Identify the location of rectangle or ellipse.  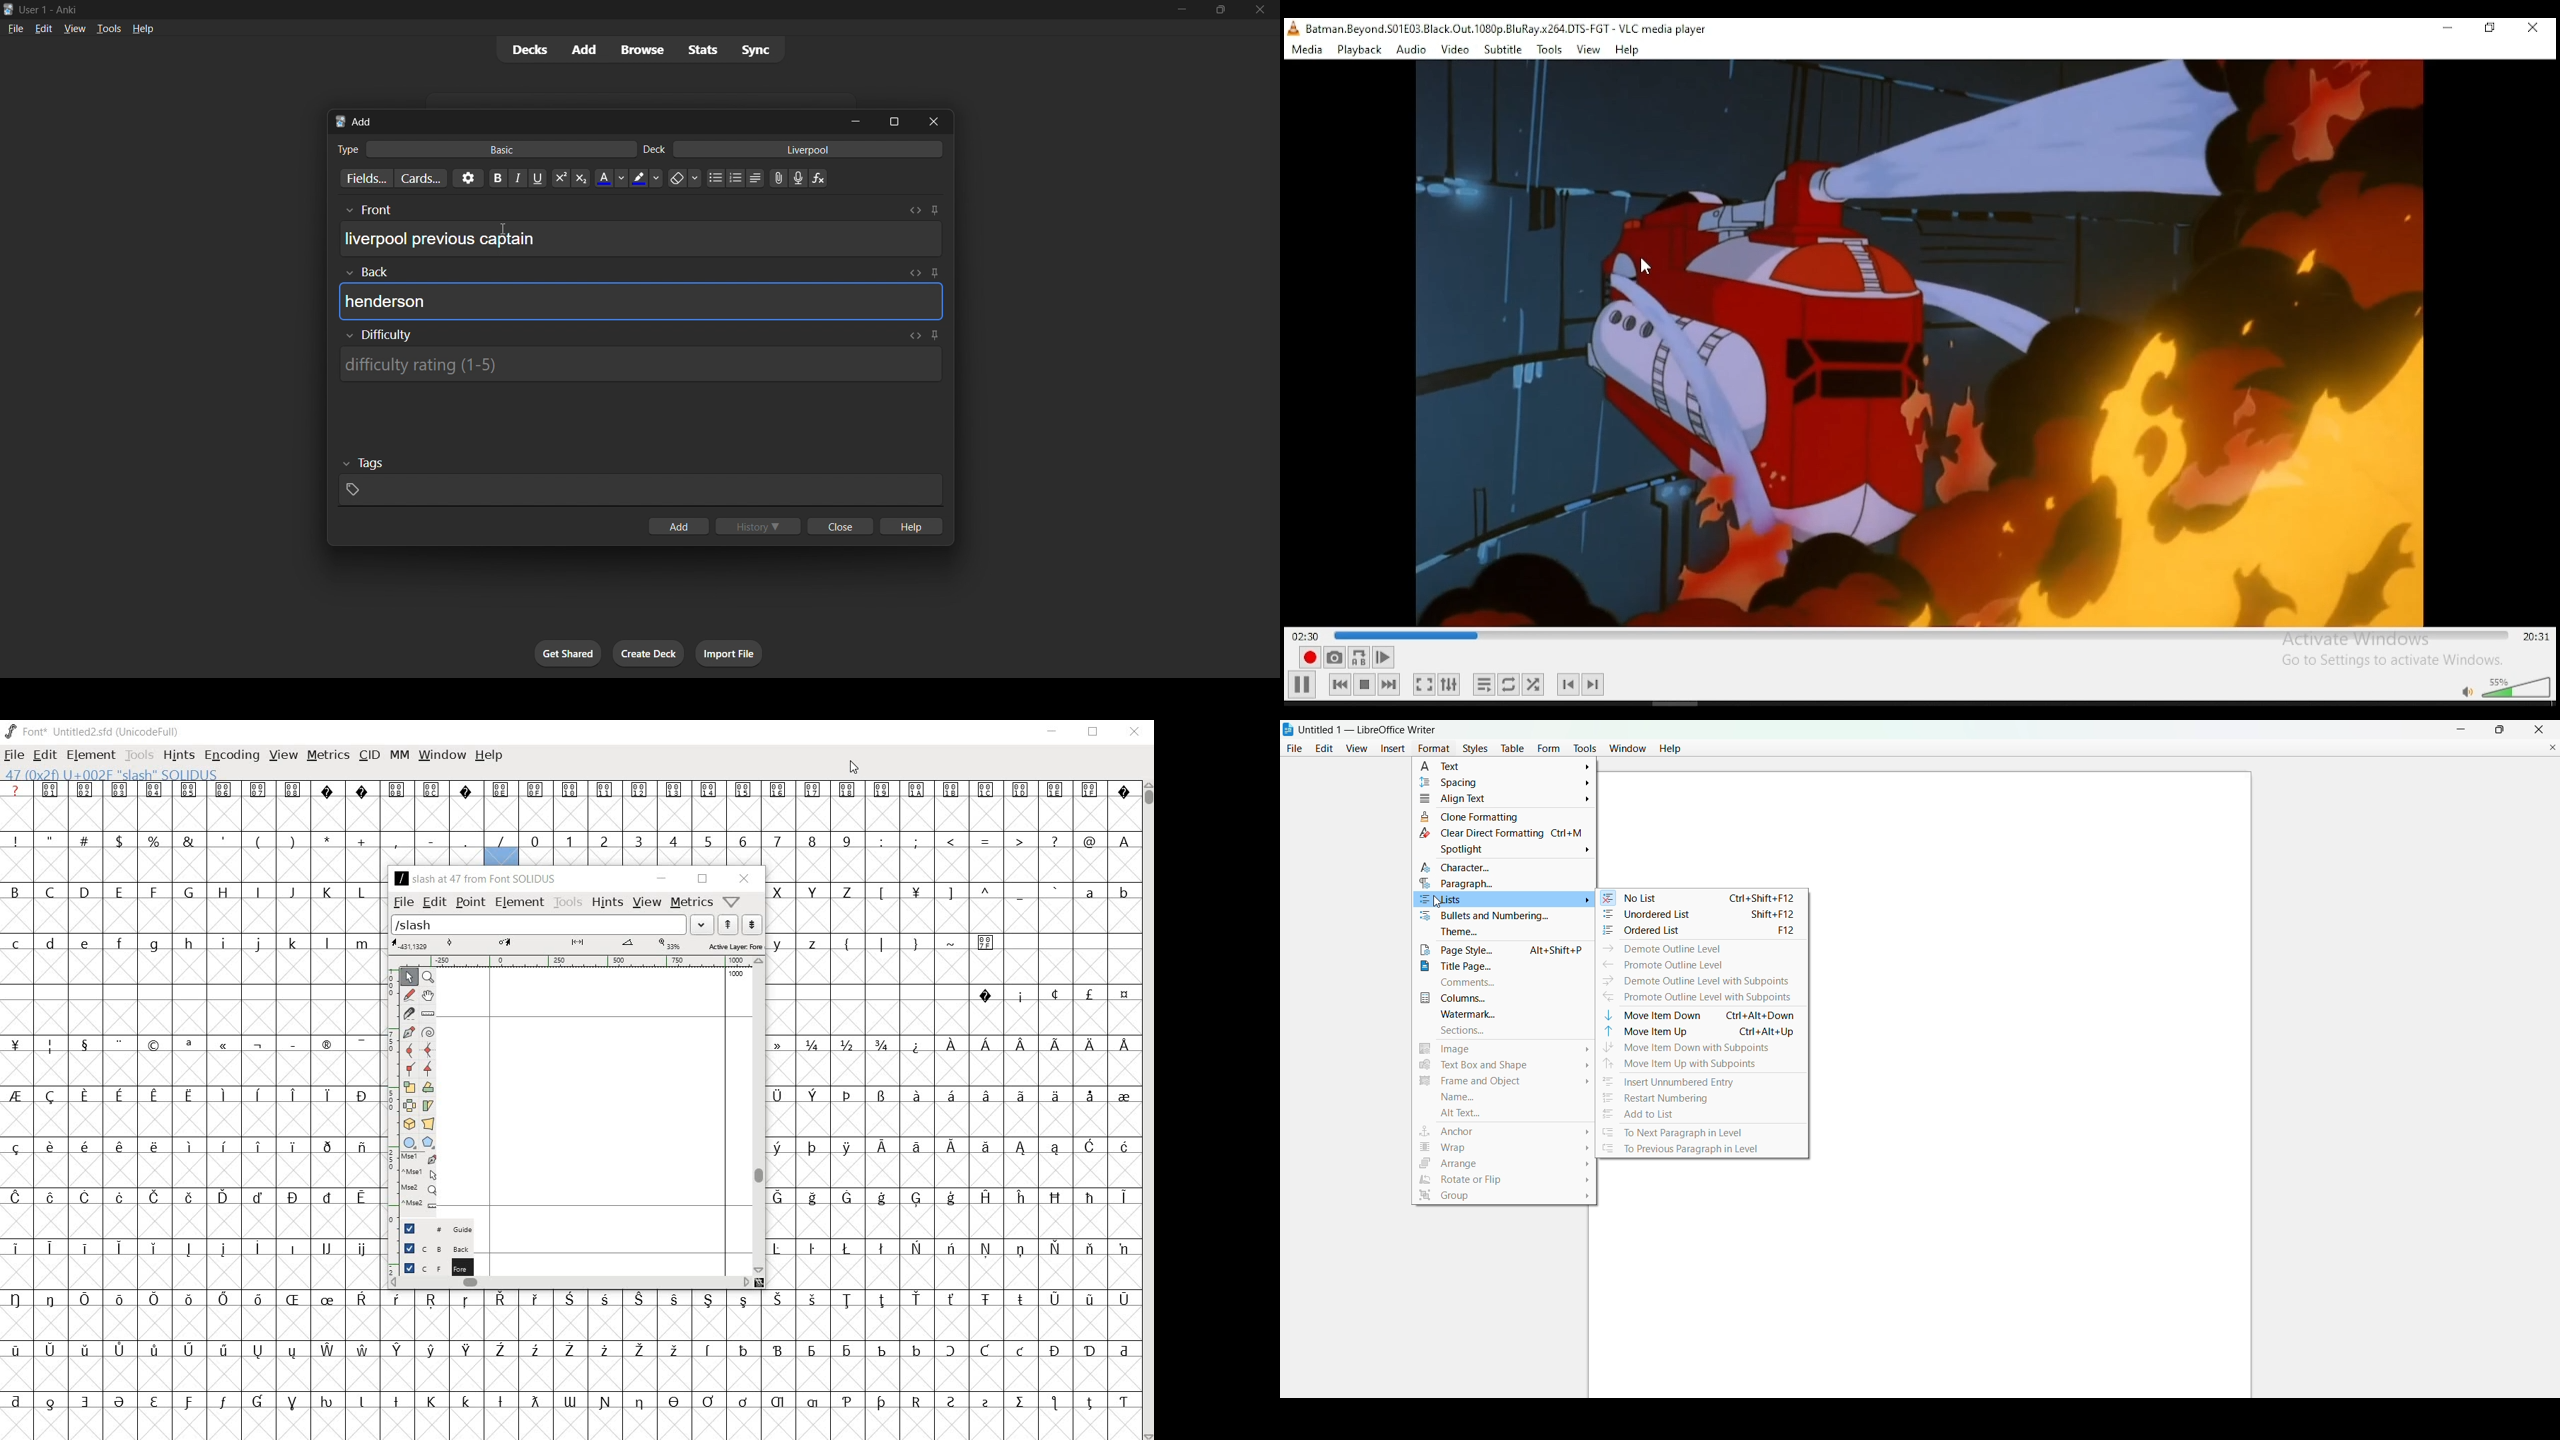
(409, 1144).